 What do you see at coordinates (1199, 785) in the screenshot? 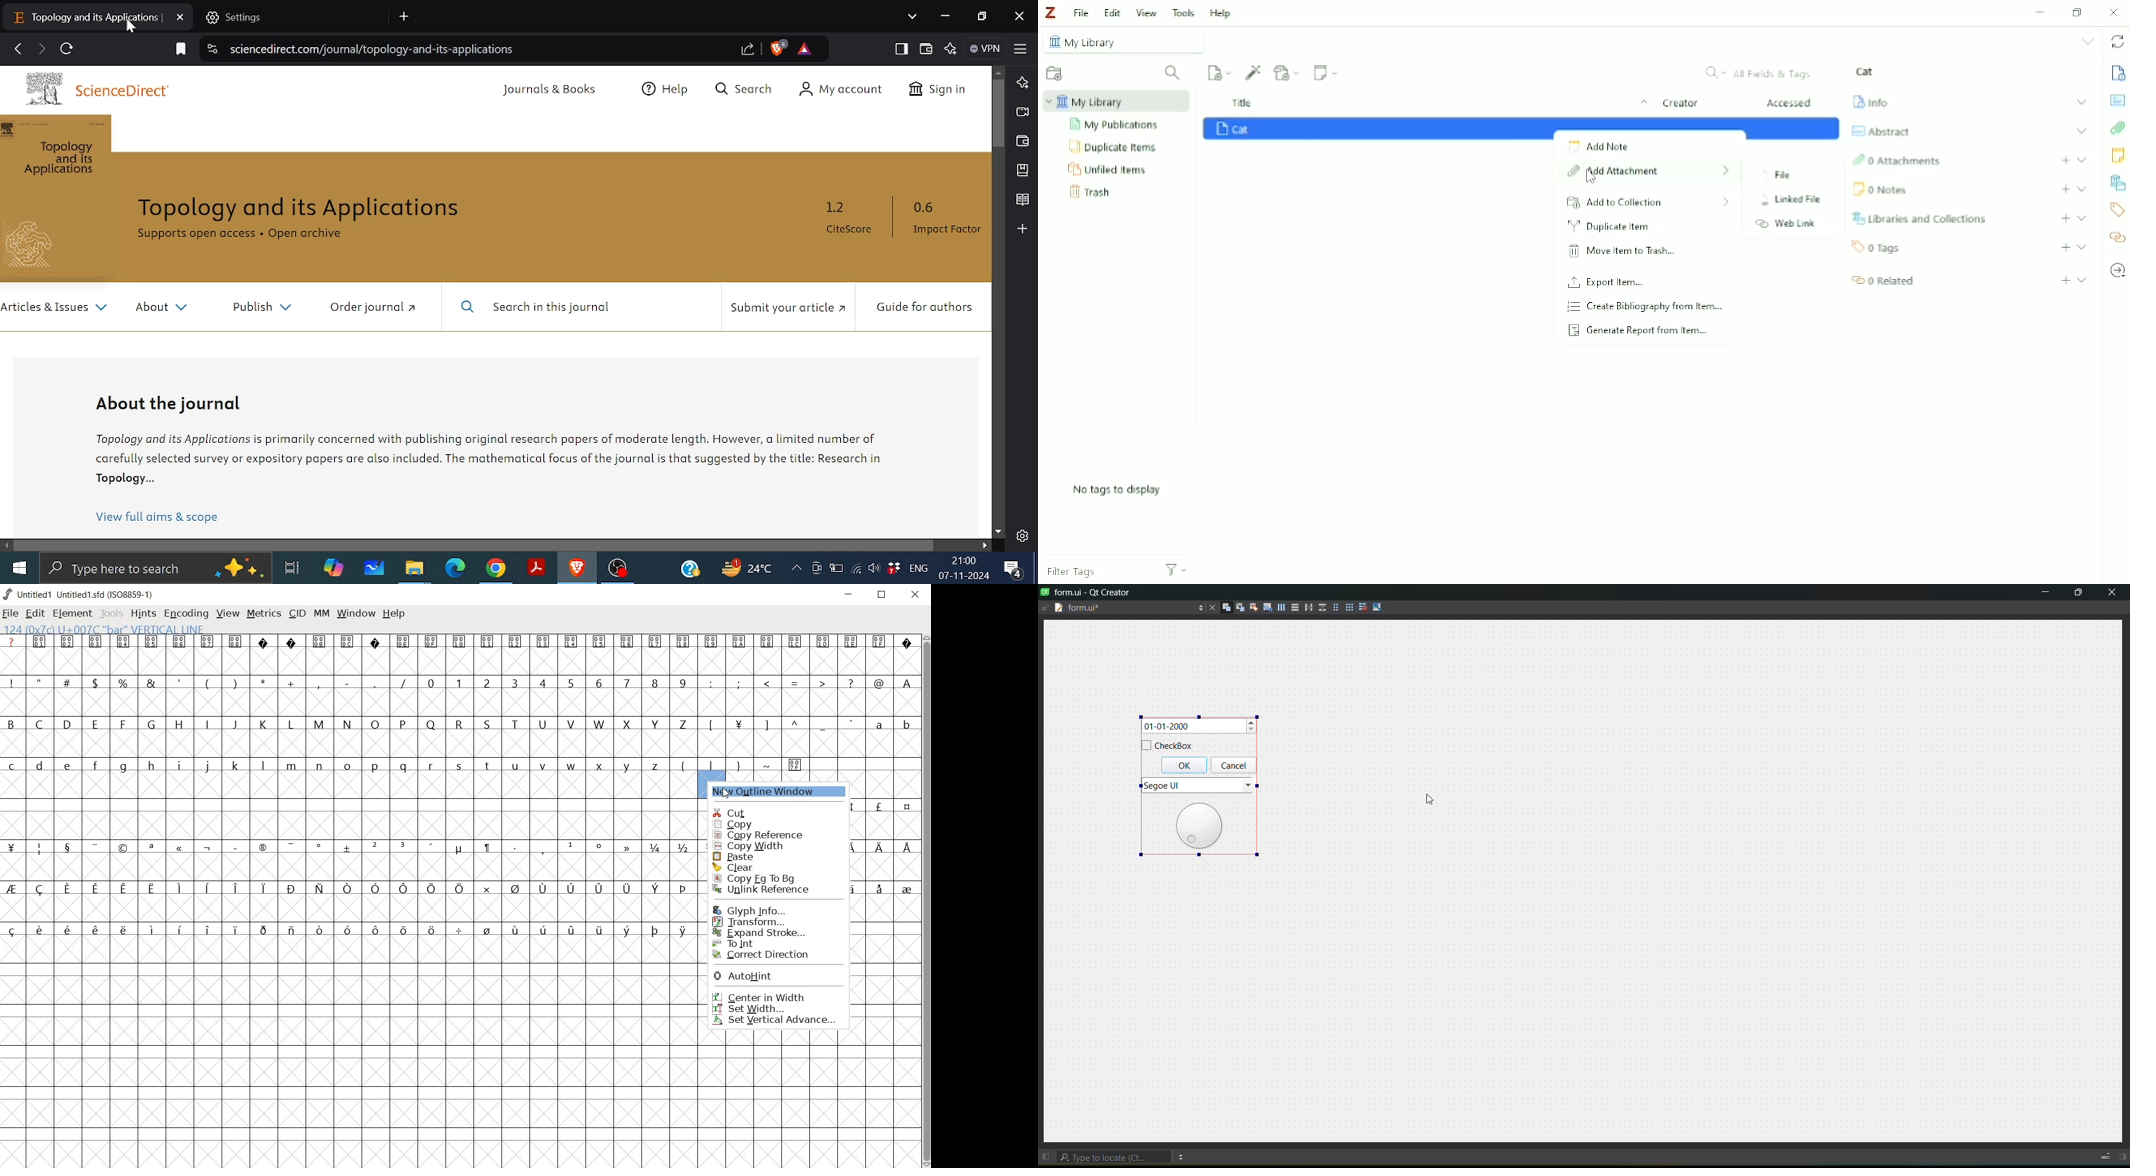
I see `Stacked Widgets Vertically in QT Box Layout` at bounding box center [1199, 785].